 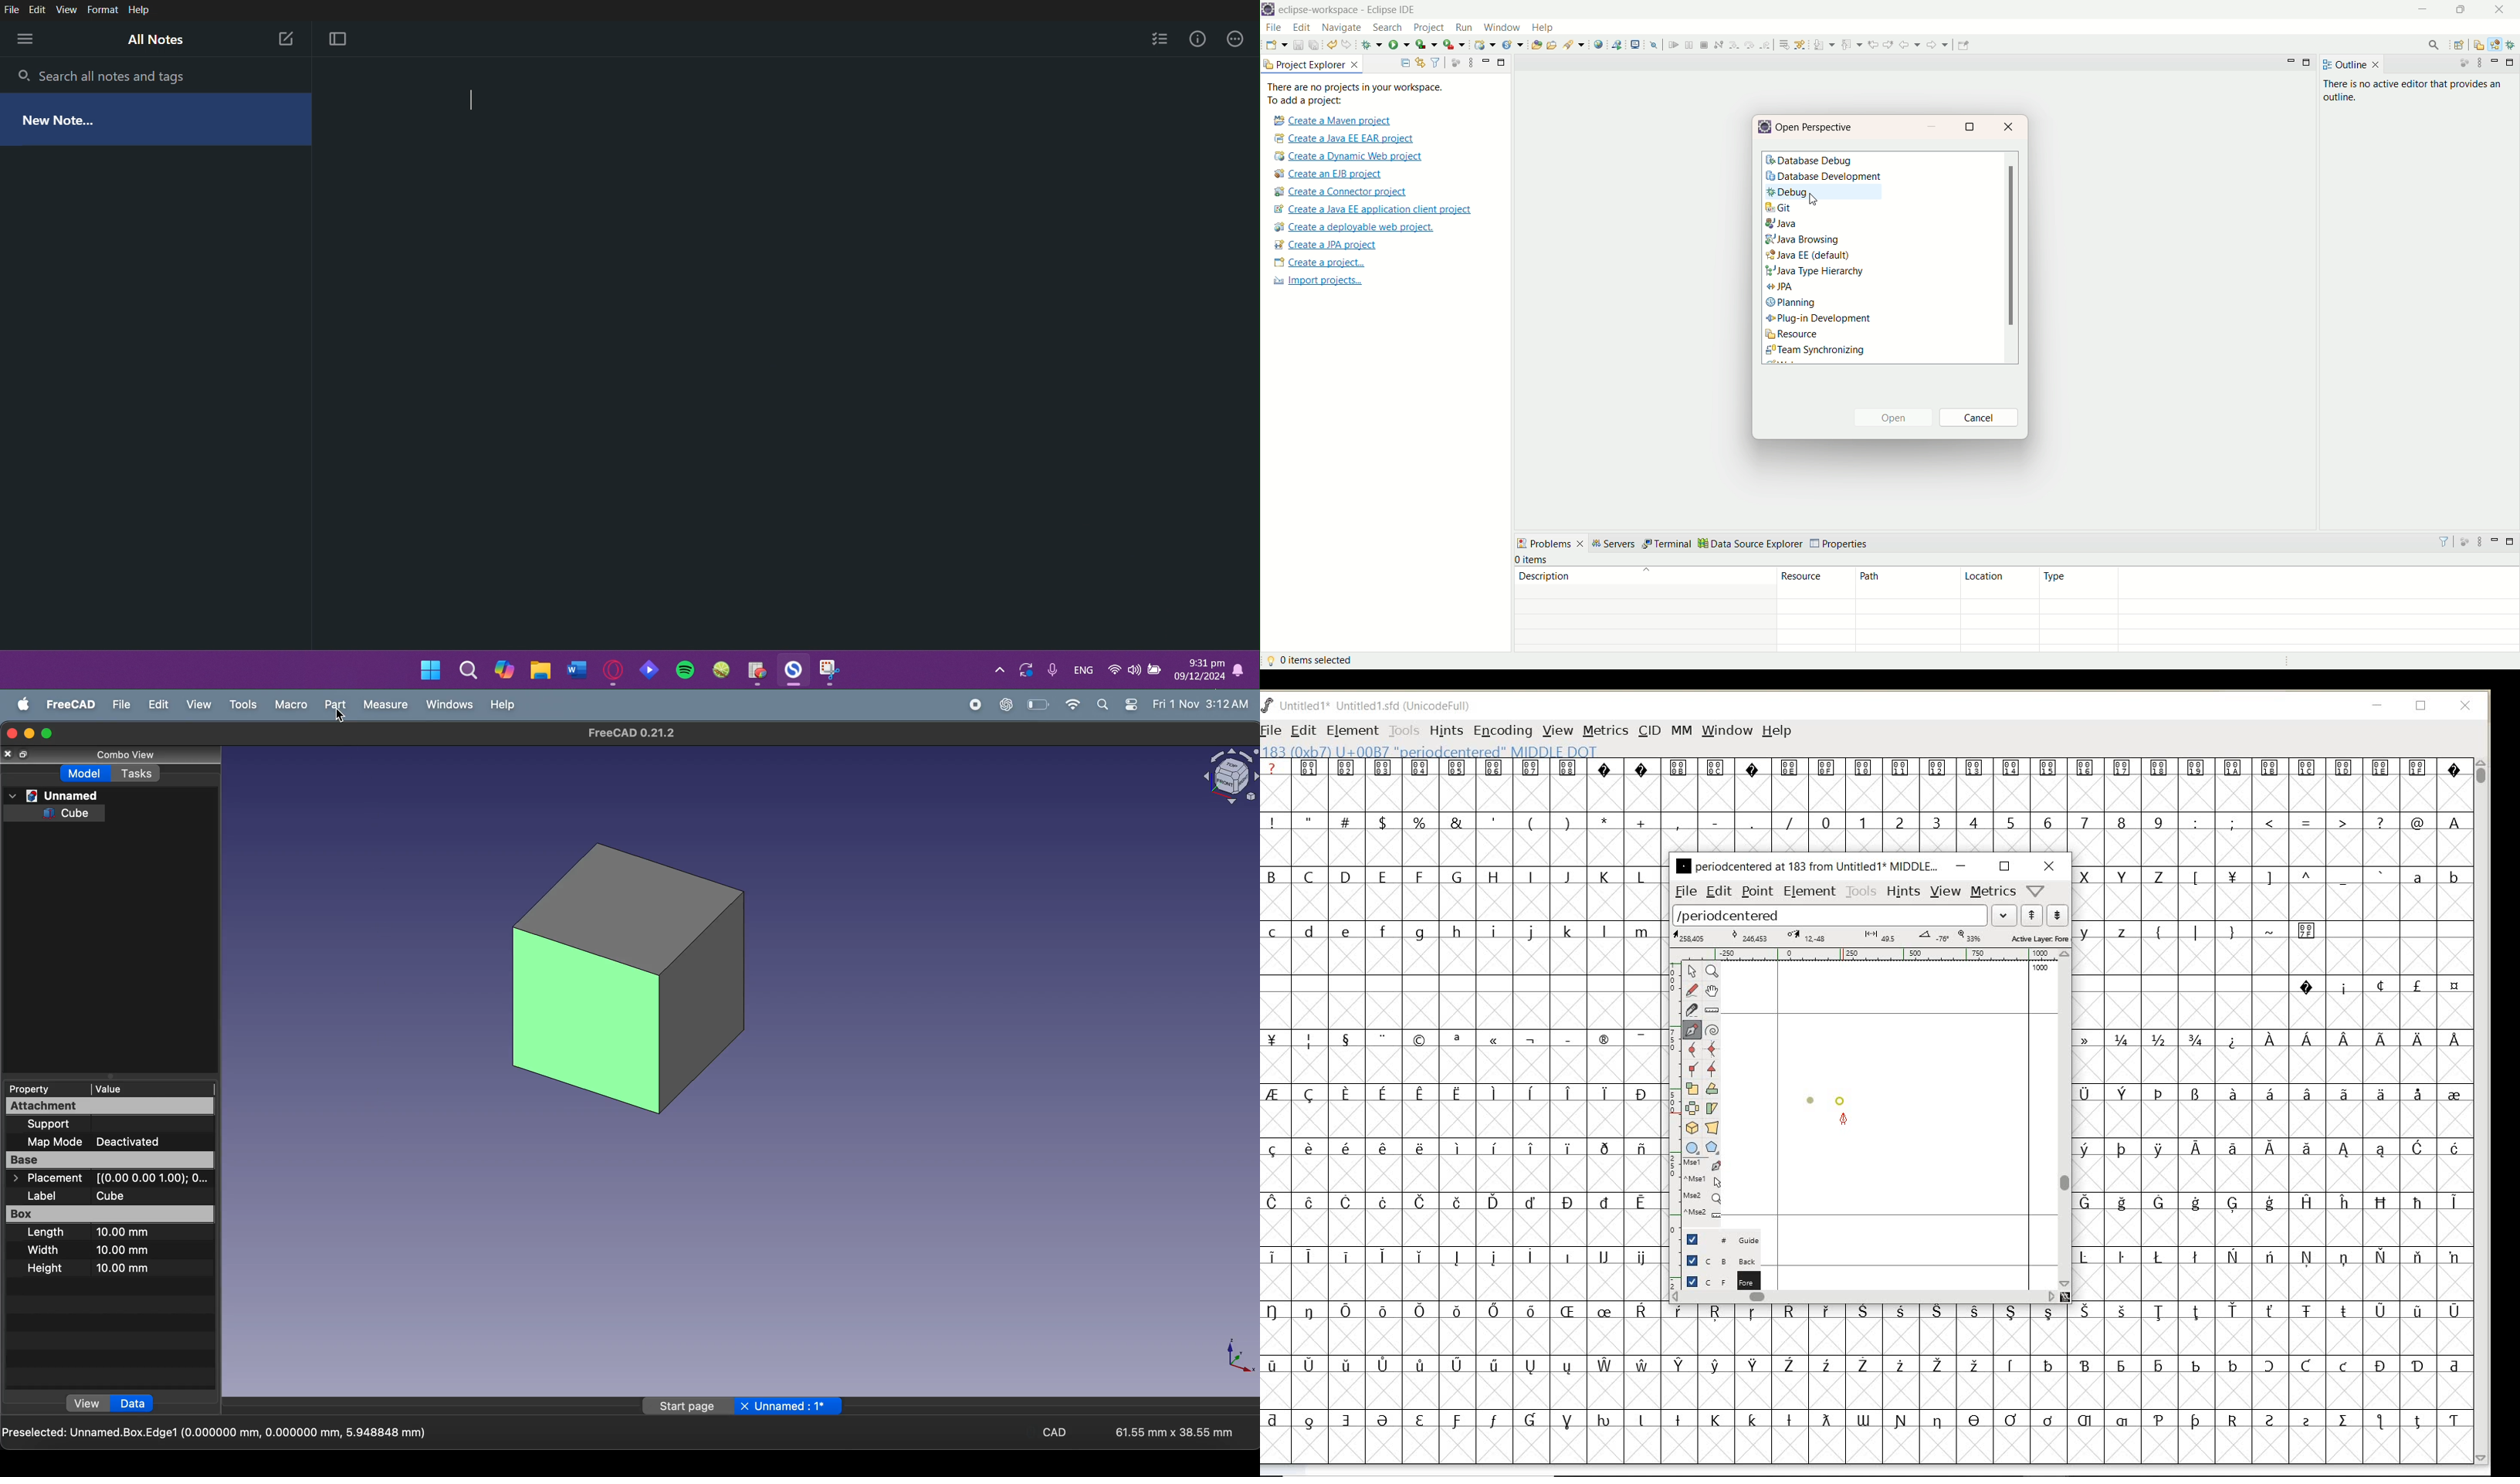 What do you see at coordinates (156, 41) in the screenshot?
I see `All Notes` at bounding box center [156, 41].